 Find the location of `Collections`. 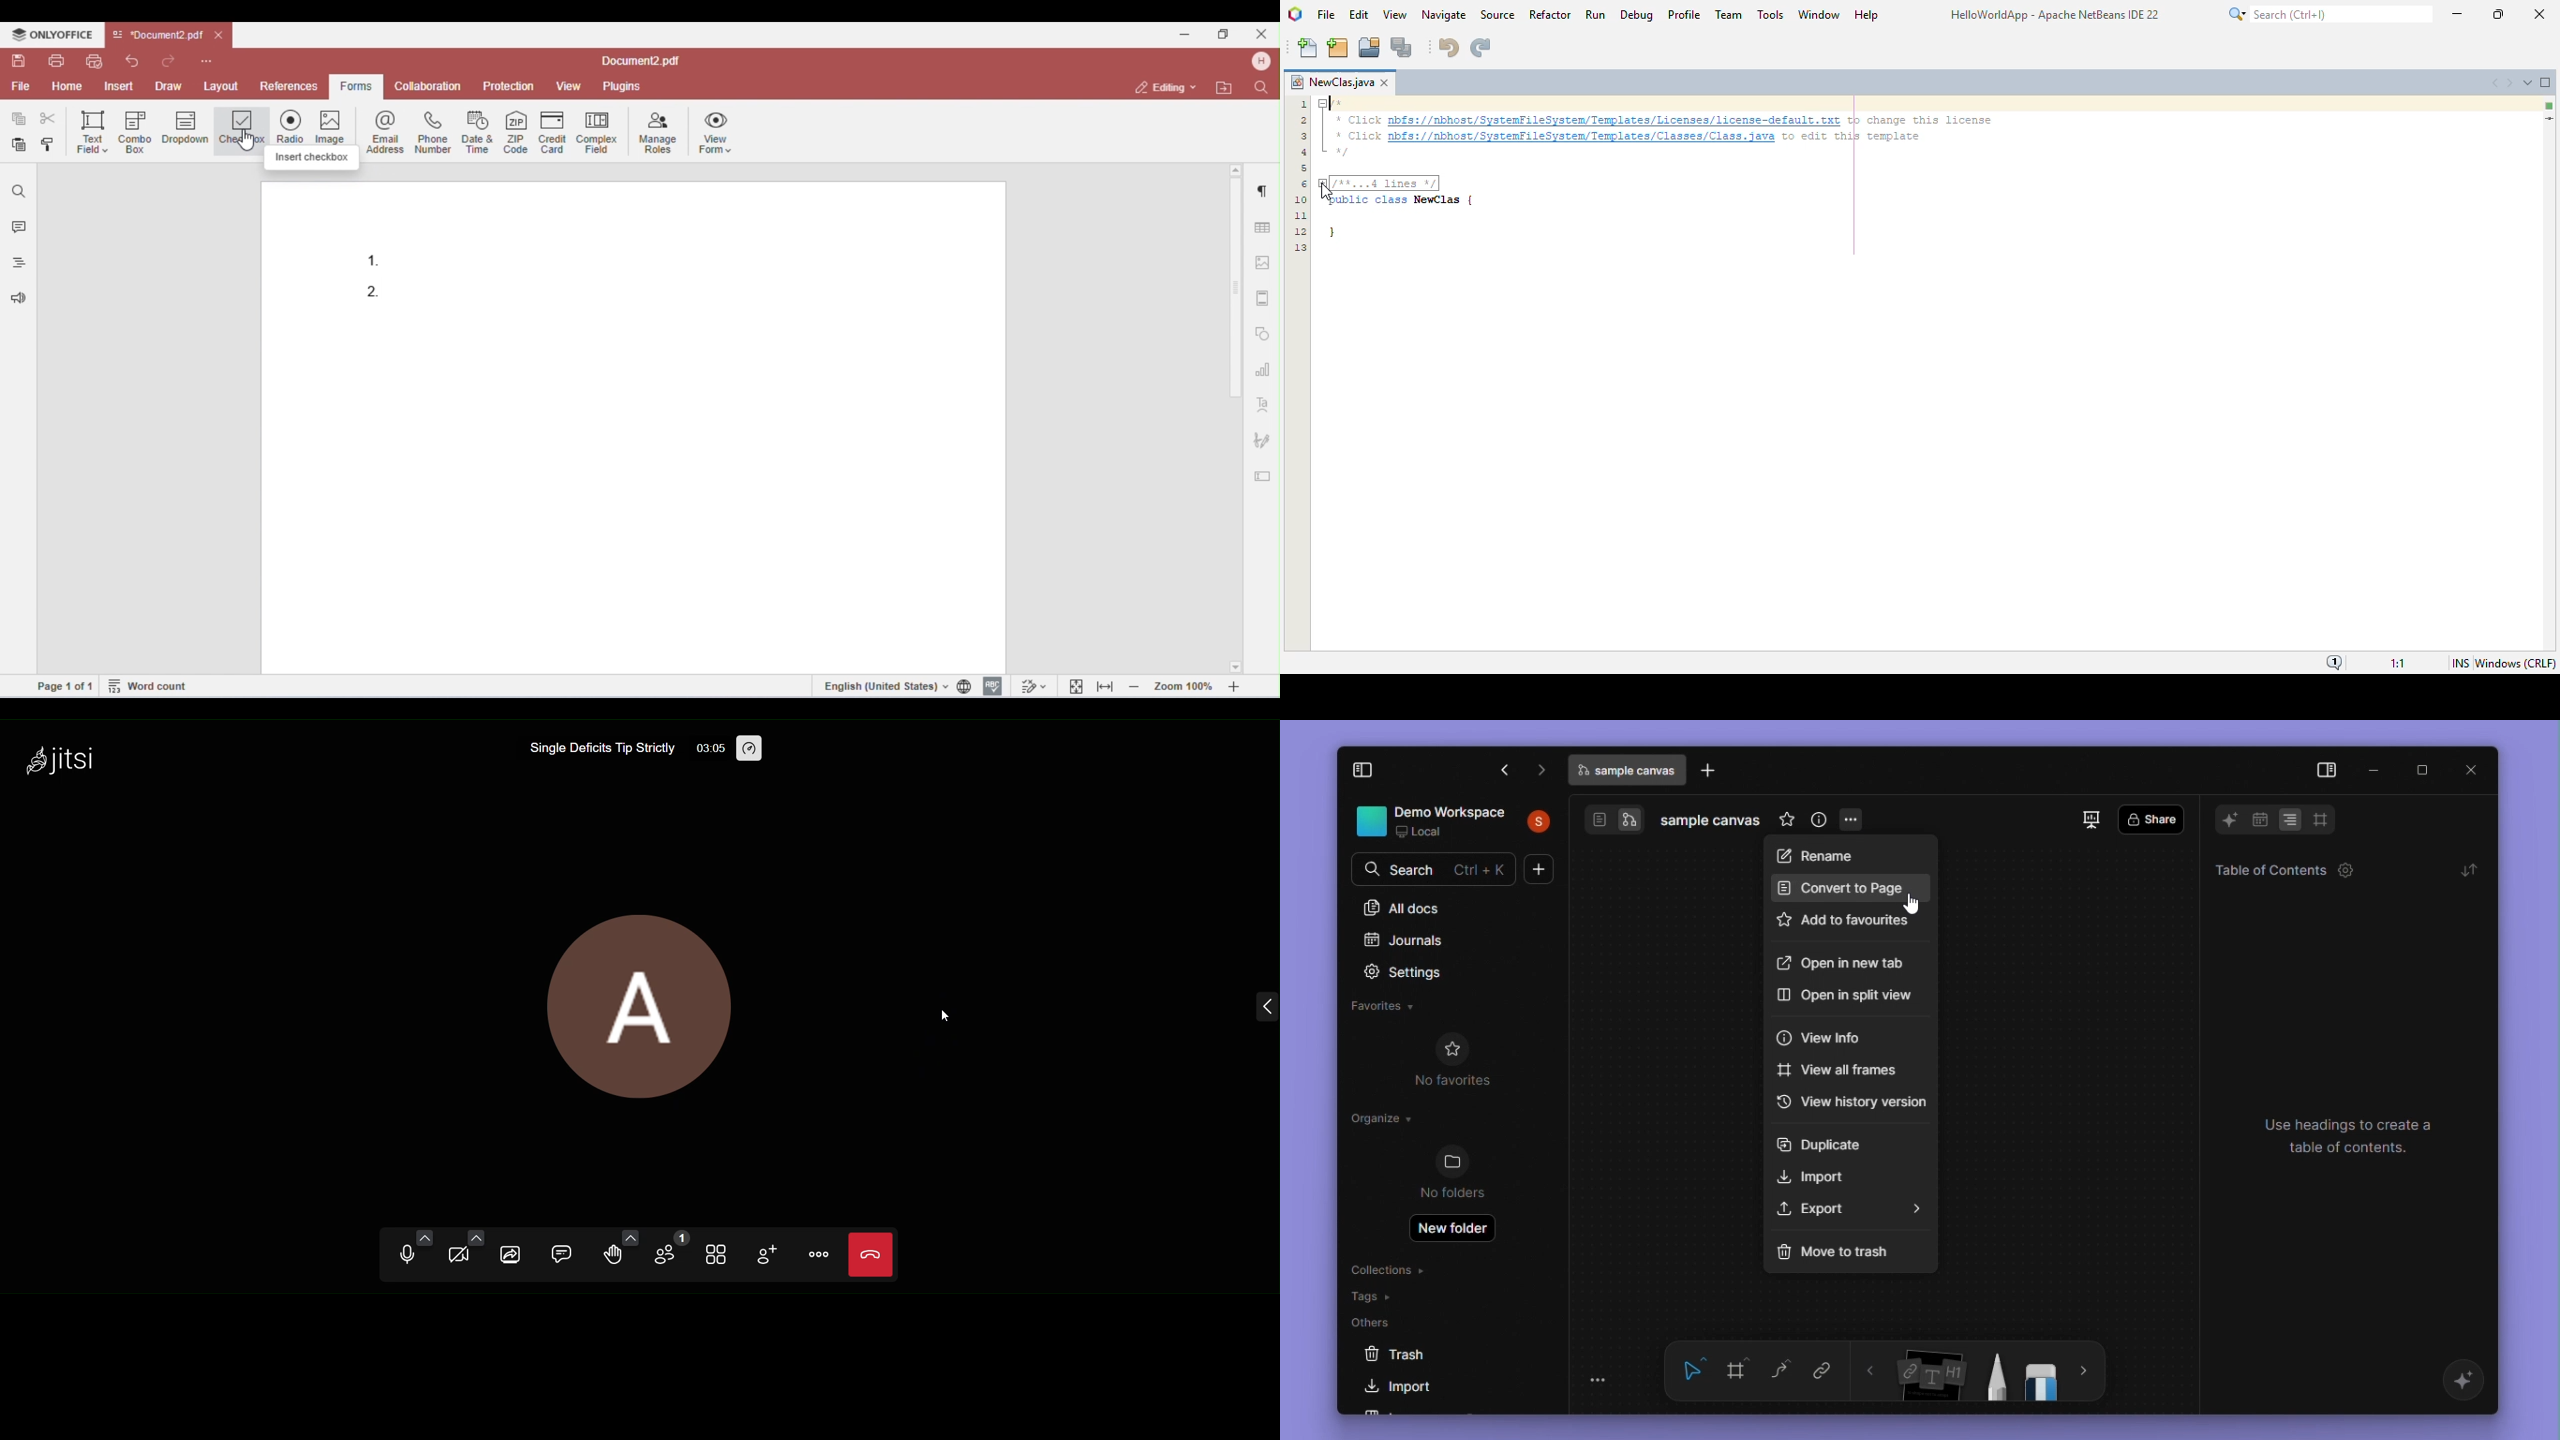

Collections is located at coordinates (1387, 1268).